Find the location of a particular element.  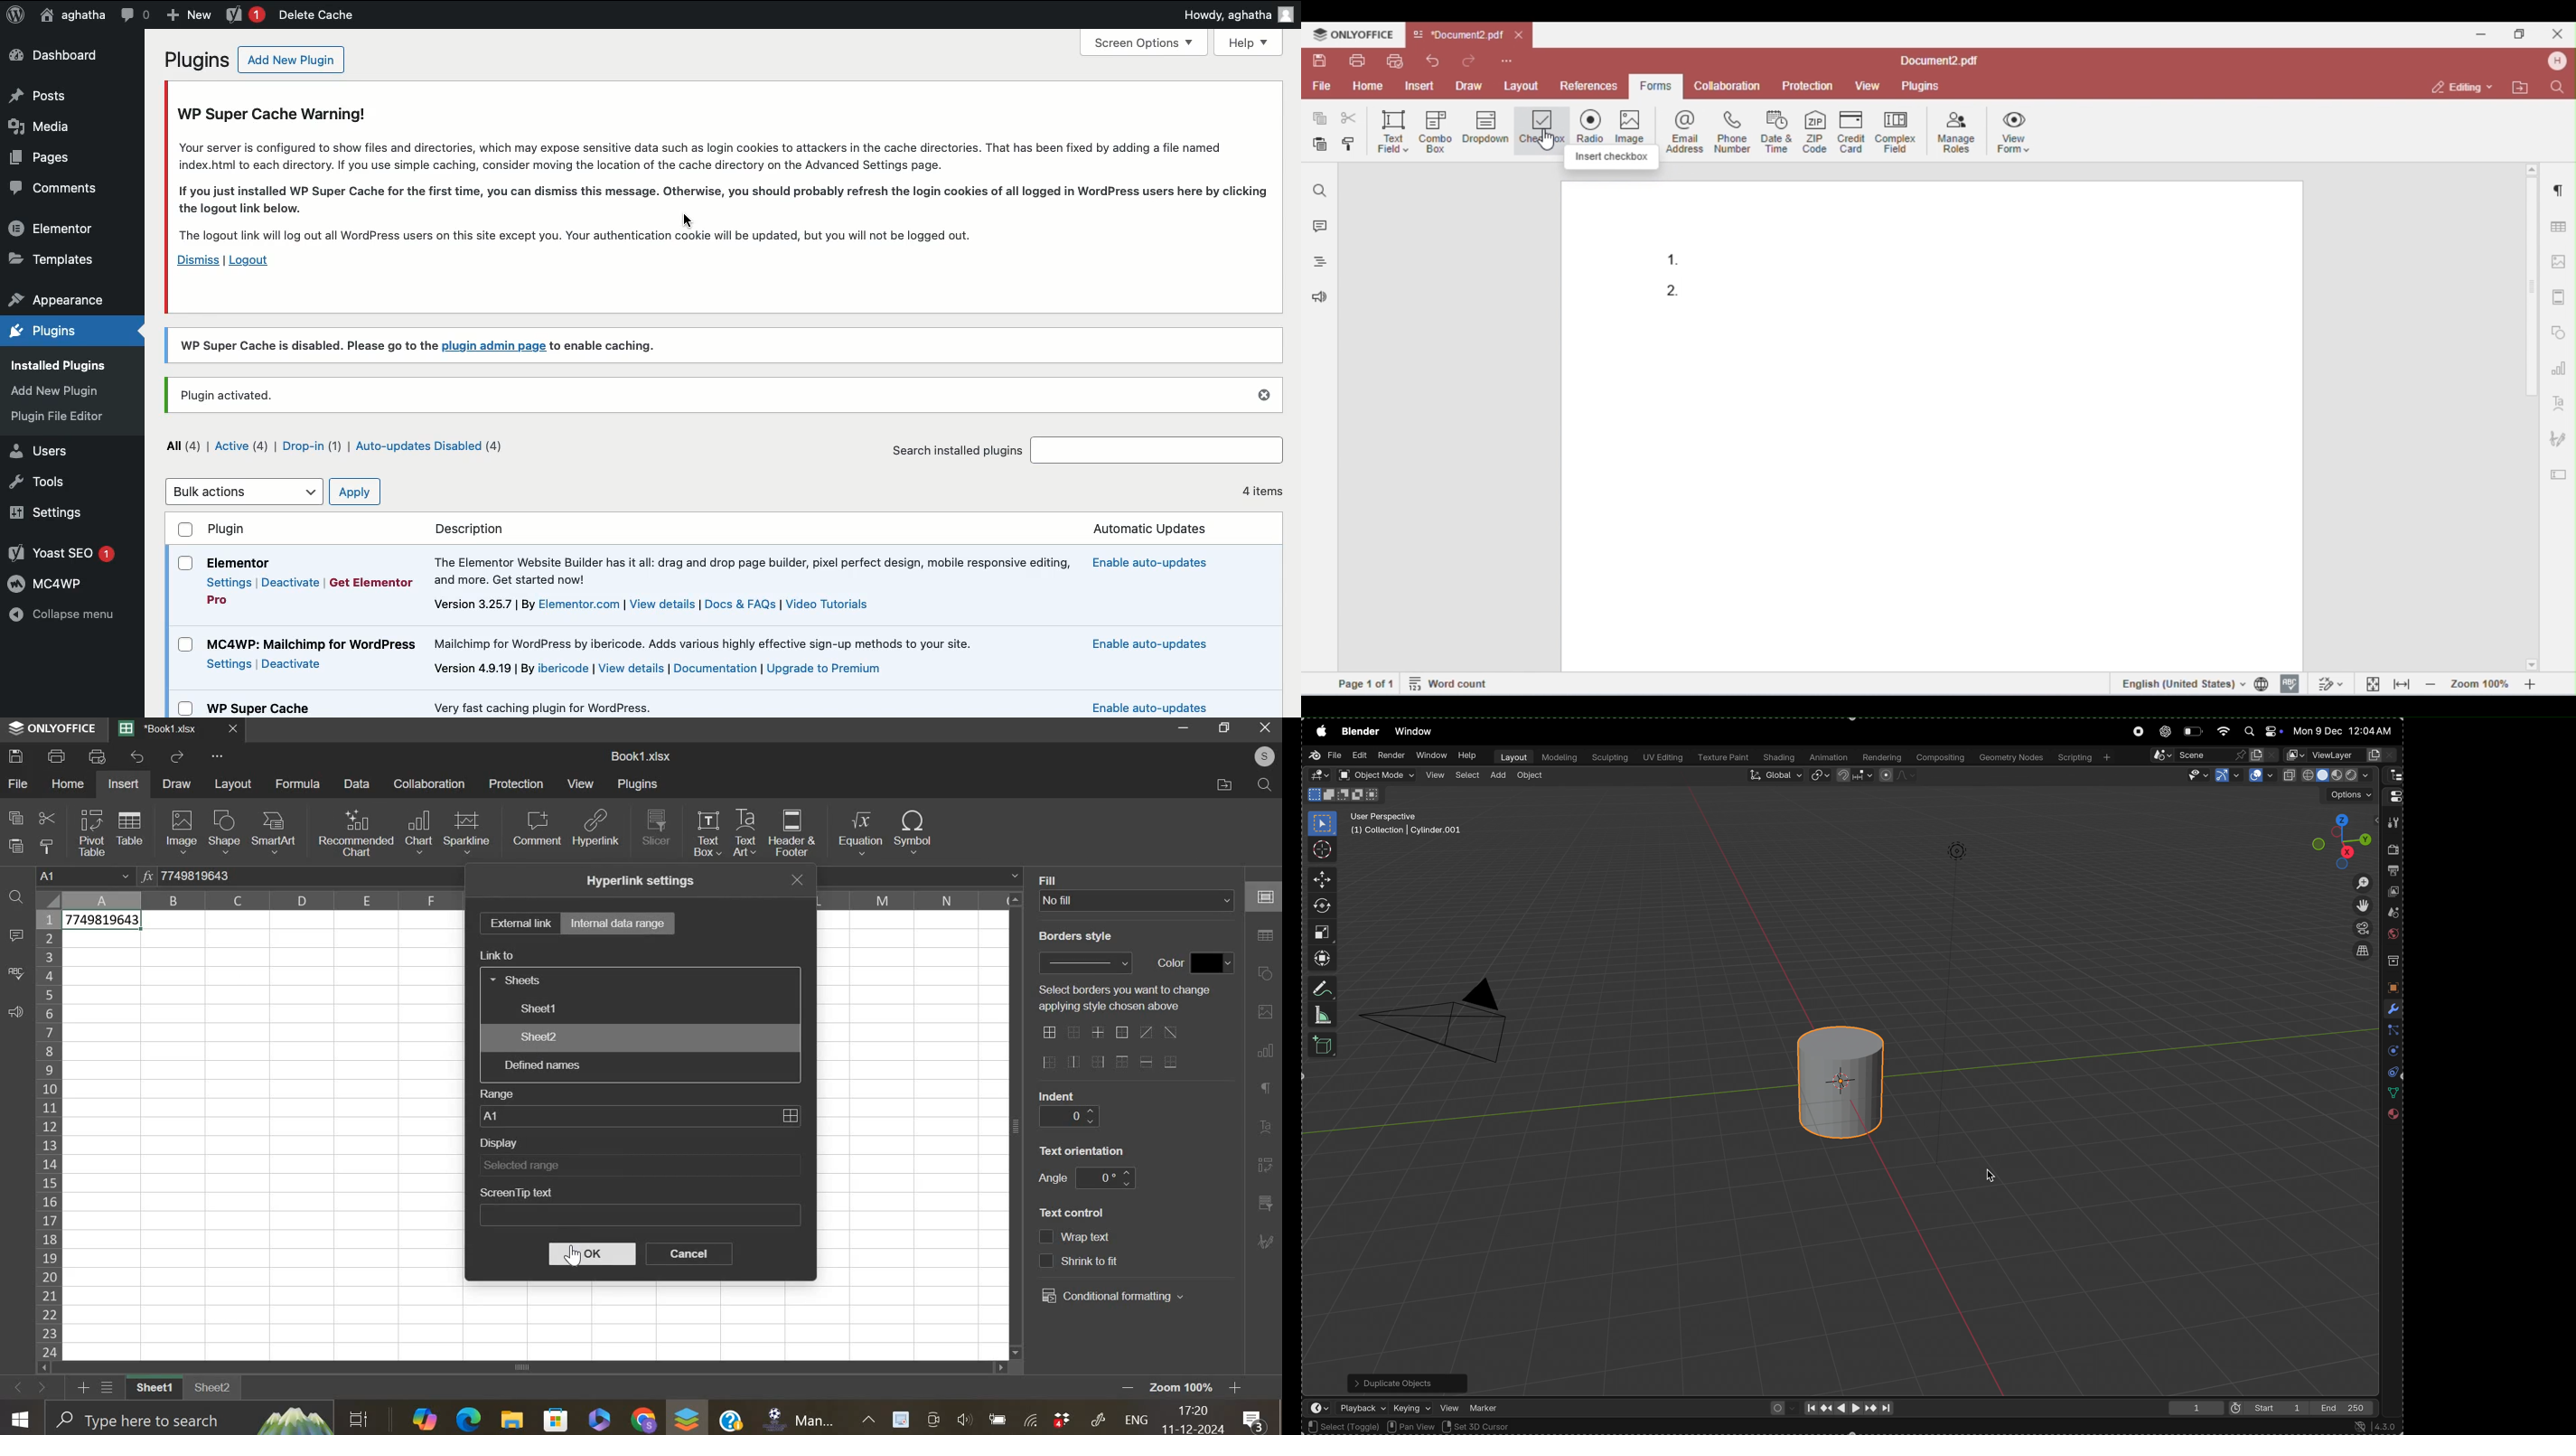

data is located at coordinates (104, 922).